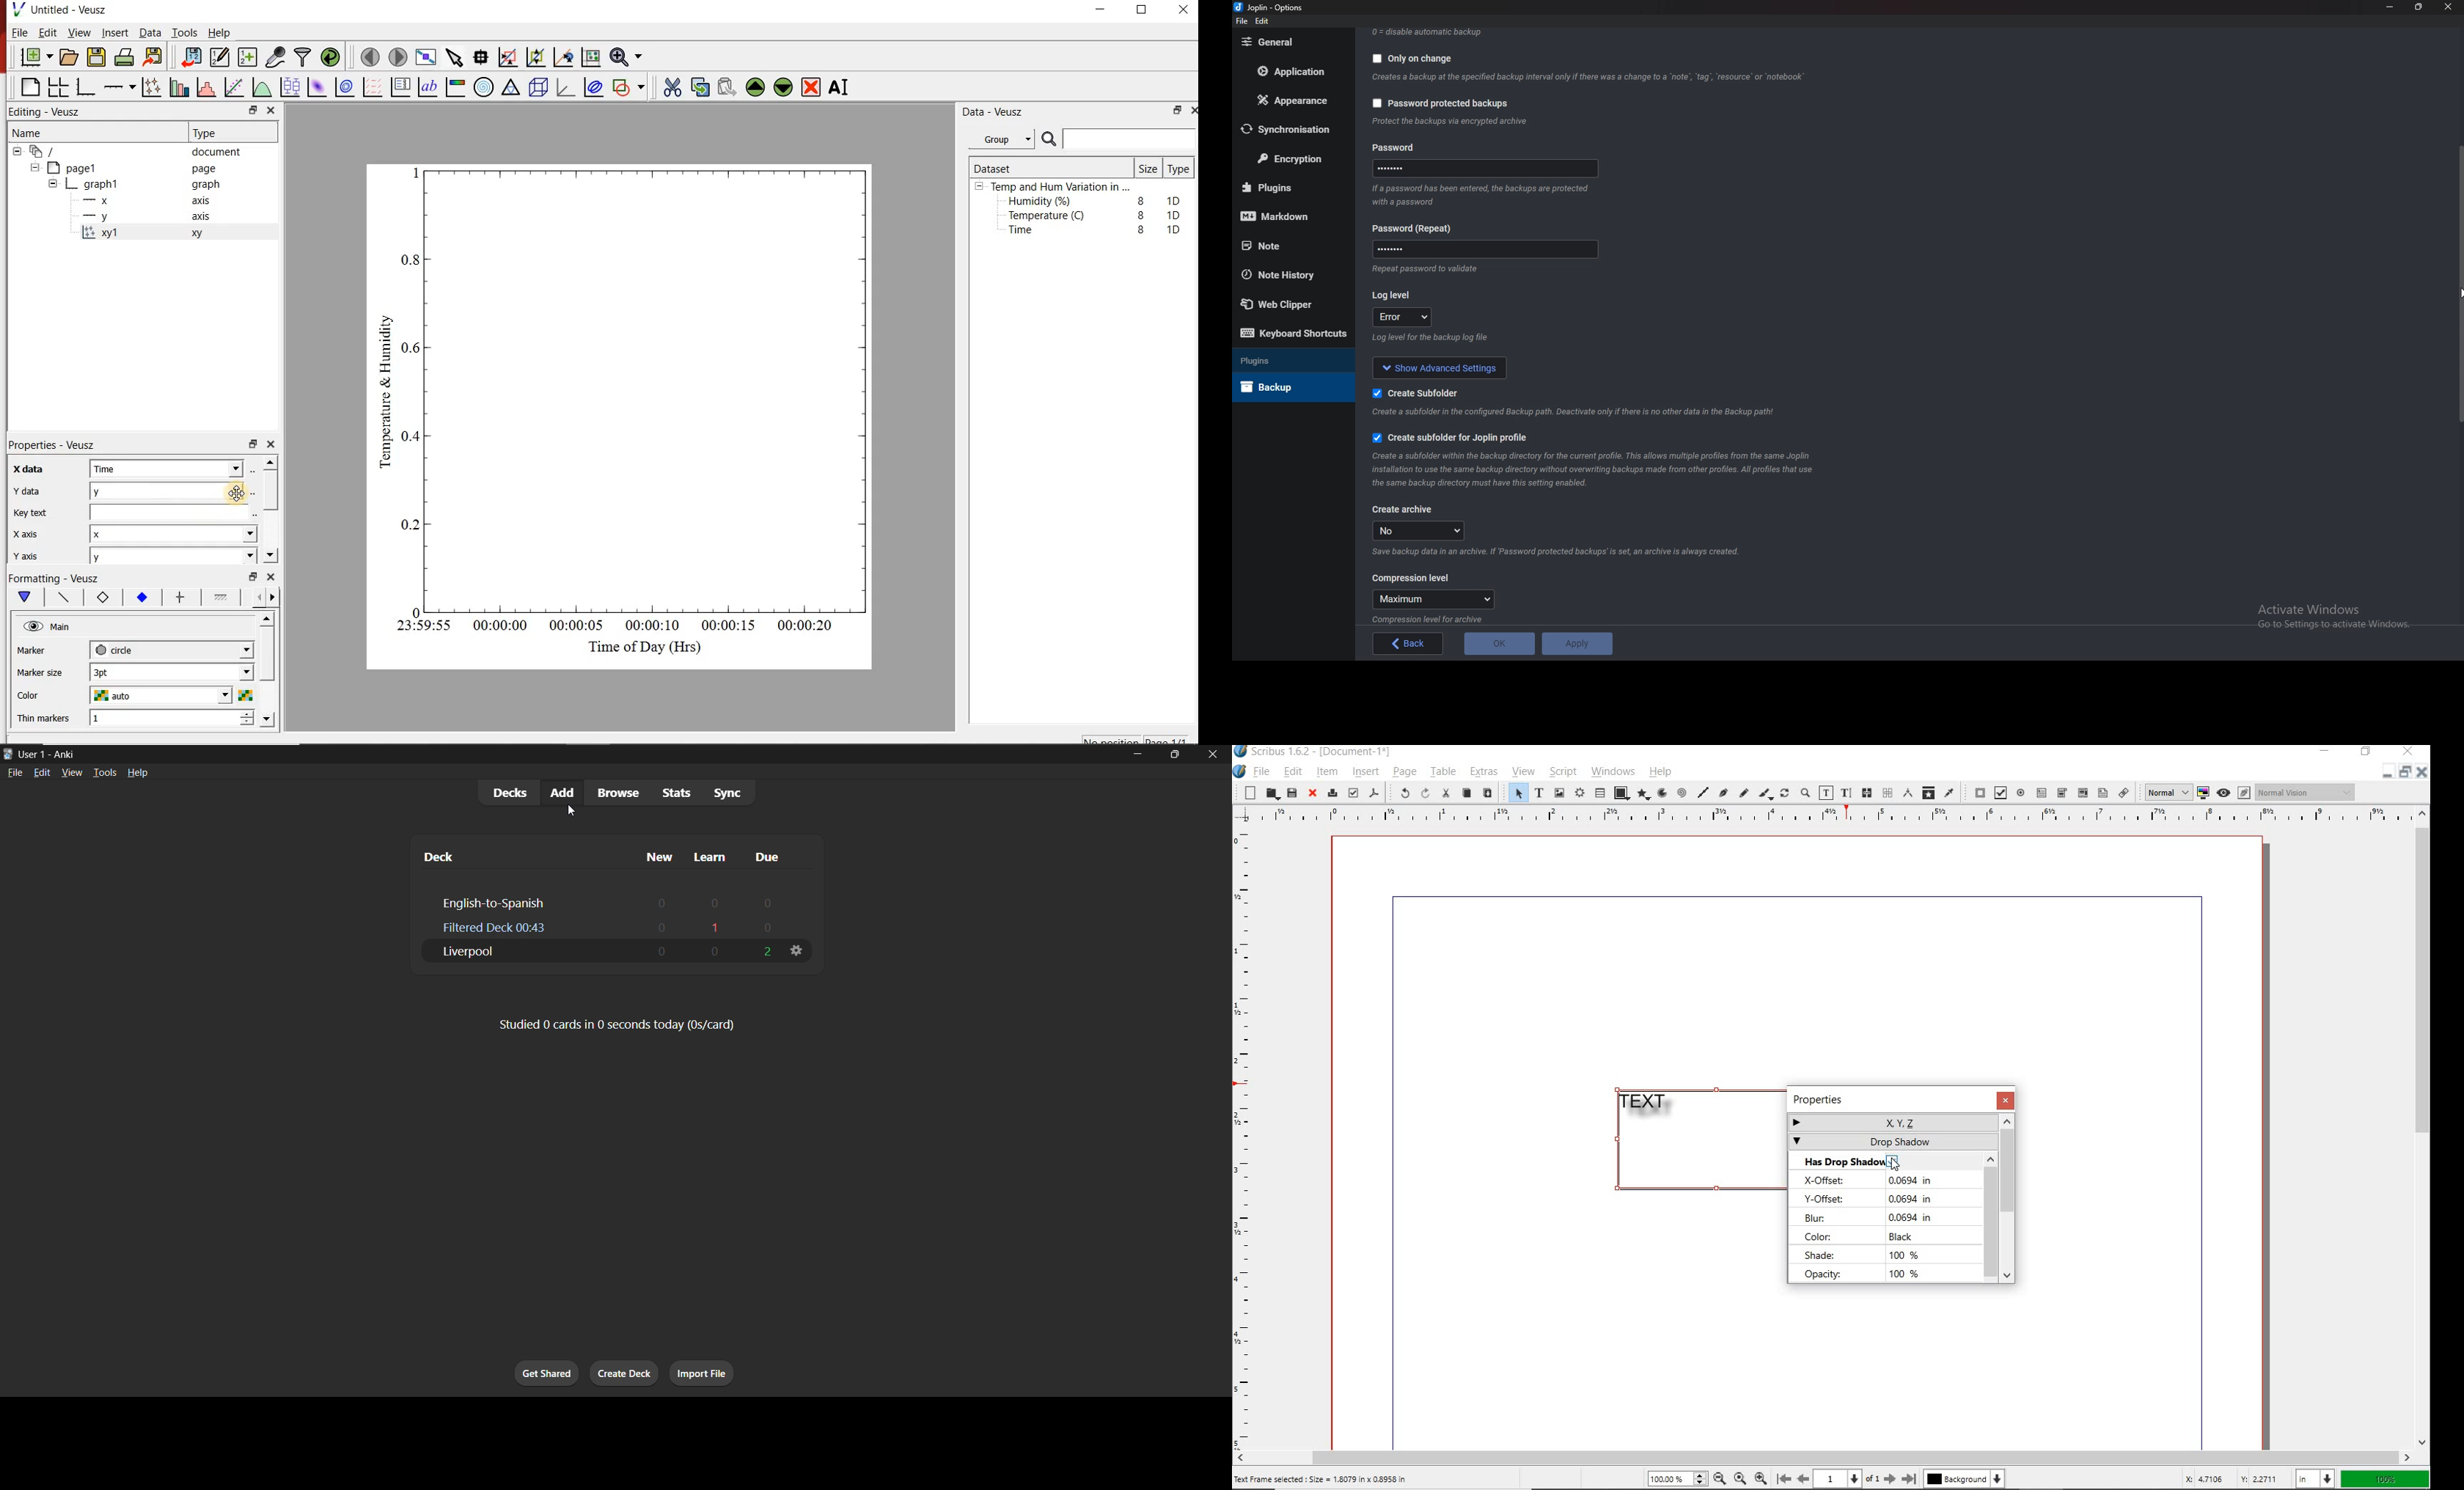 This screenshot has width=2464, height=1512. Describe the element at coordinates (1441, 106) in the screenshot. I see `password protected backups` at that location.